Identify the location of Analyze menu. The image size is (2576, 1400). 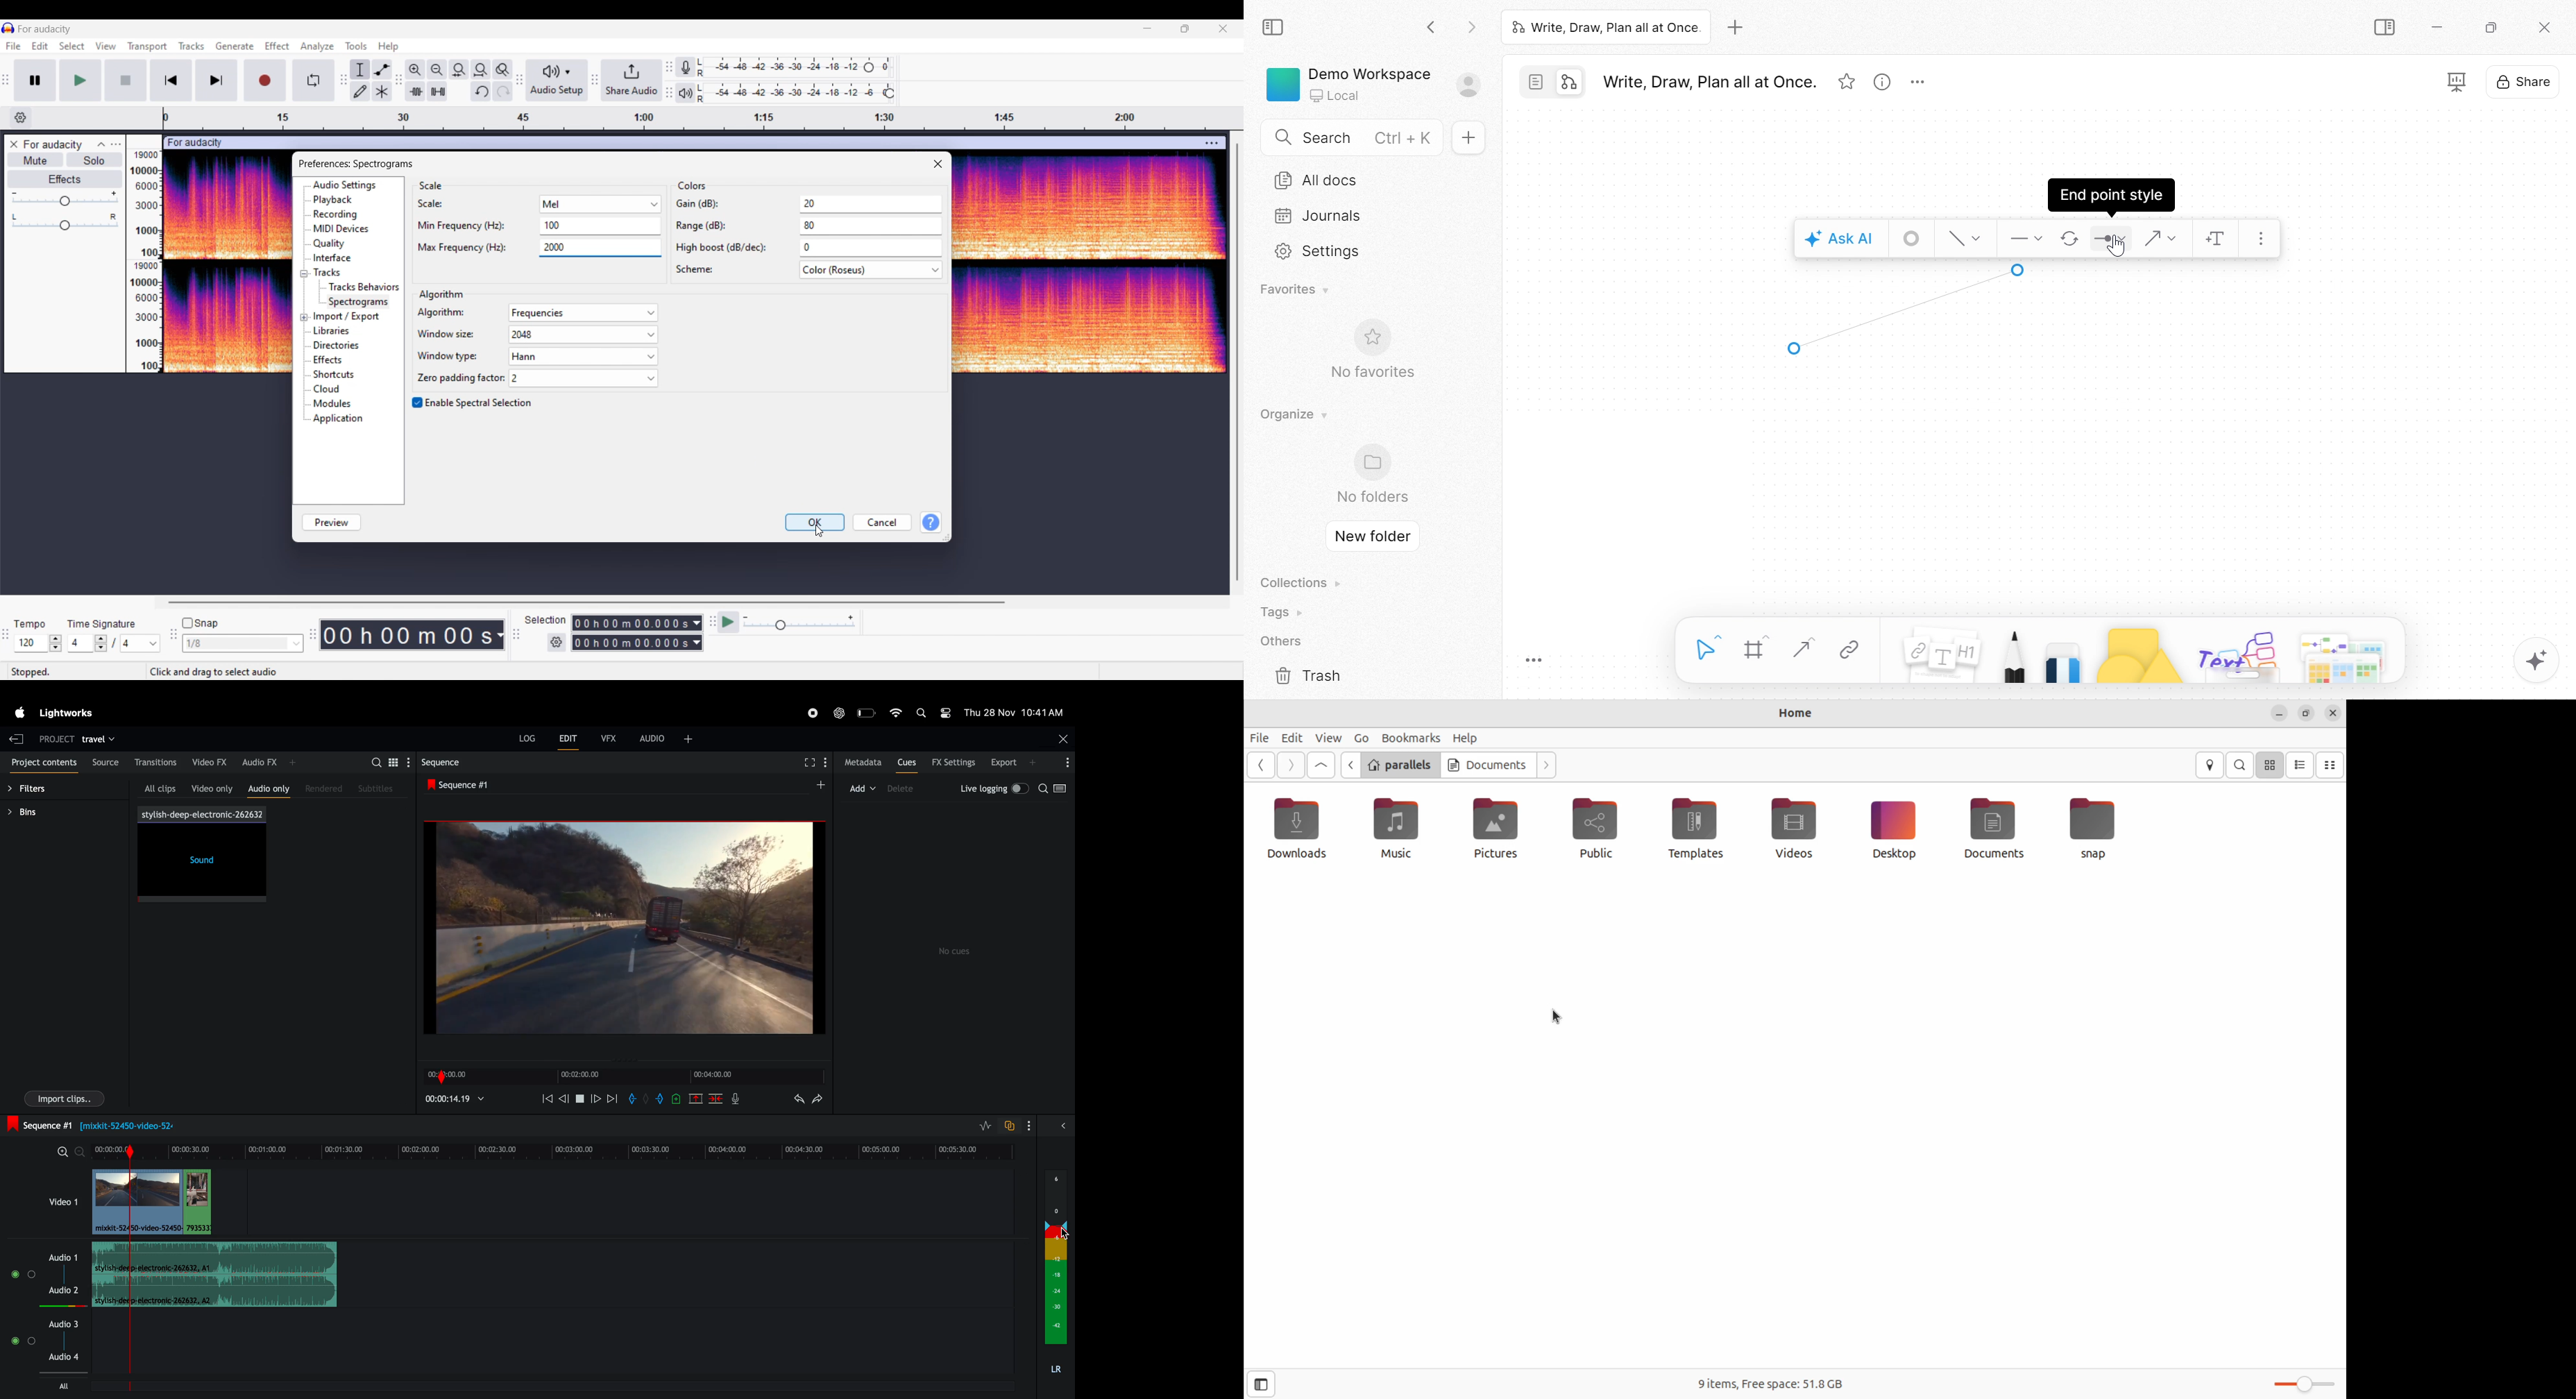
(317, 47).